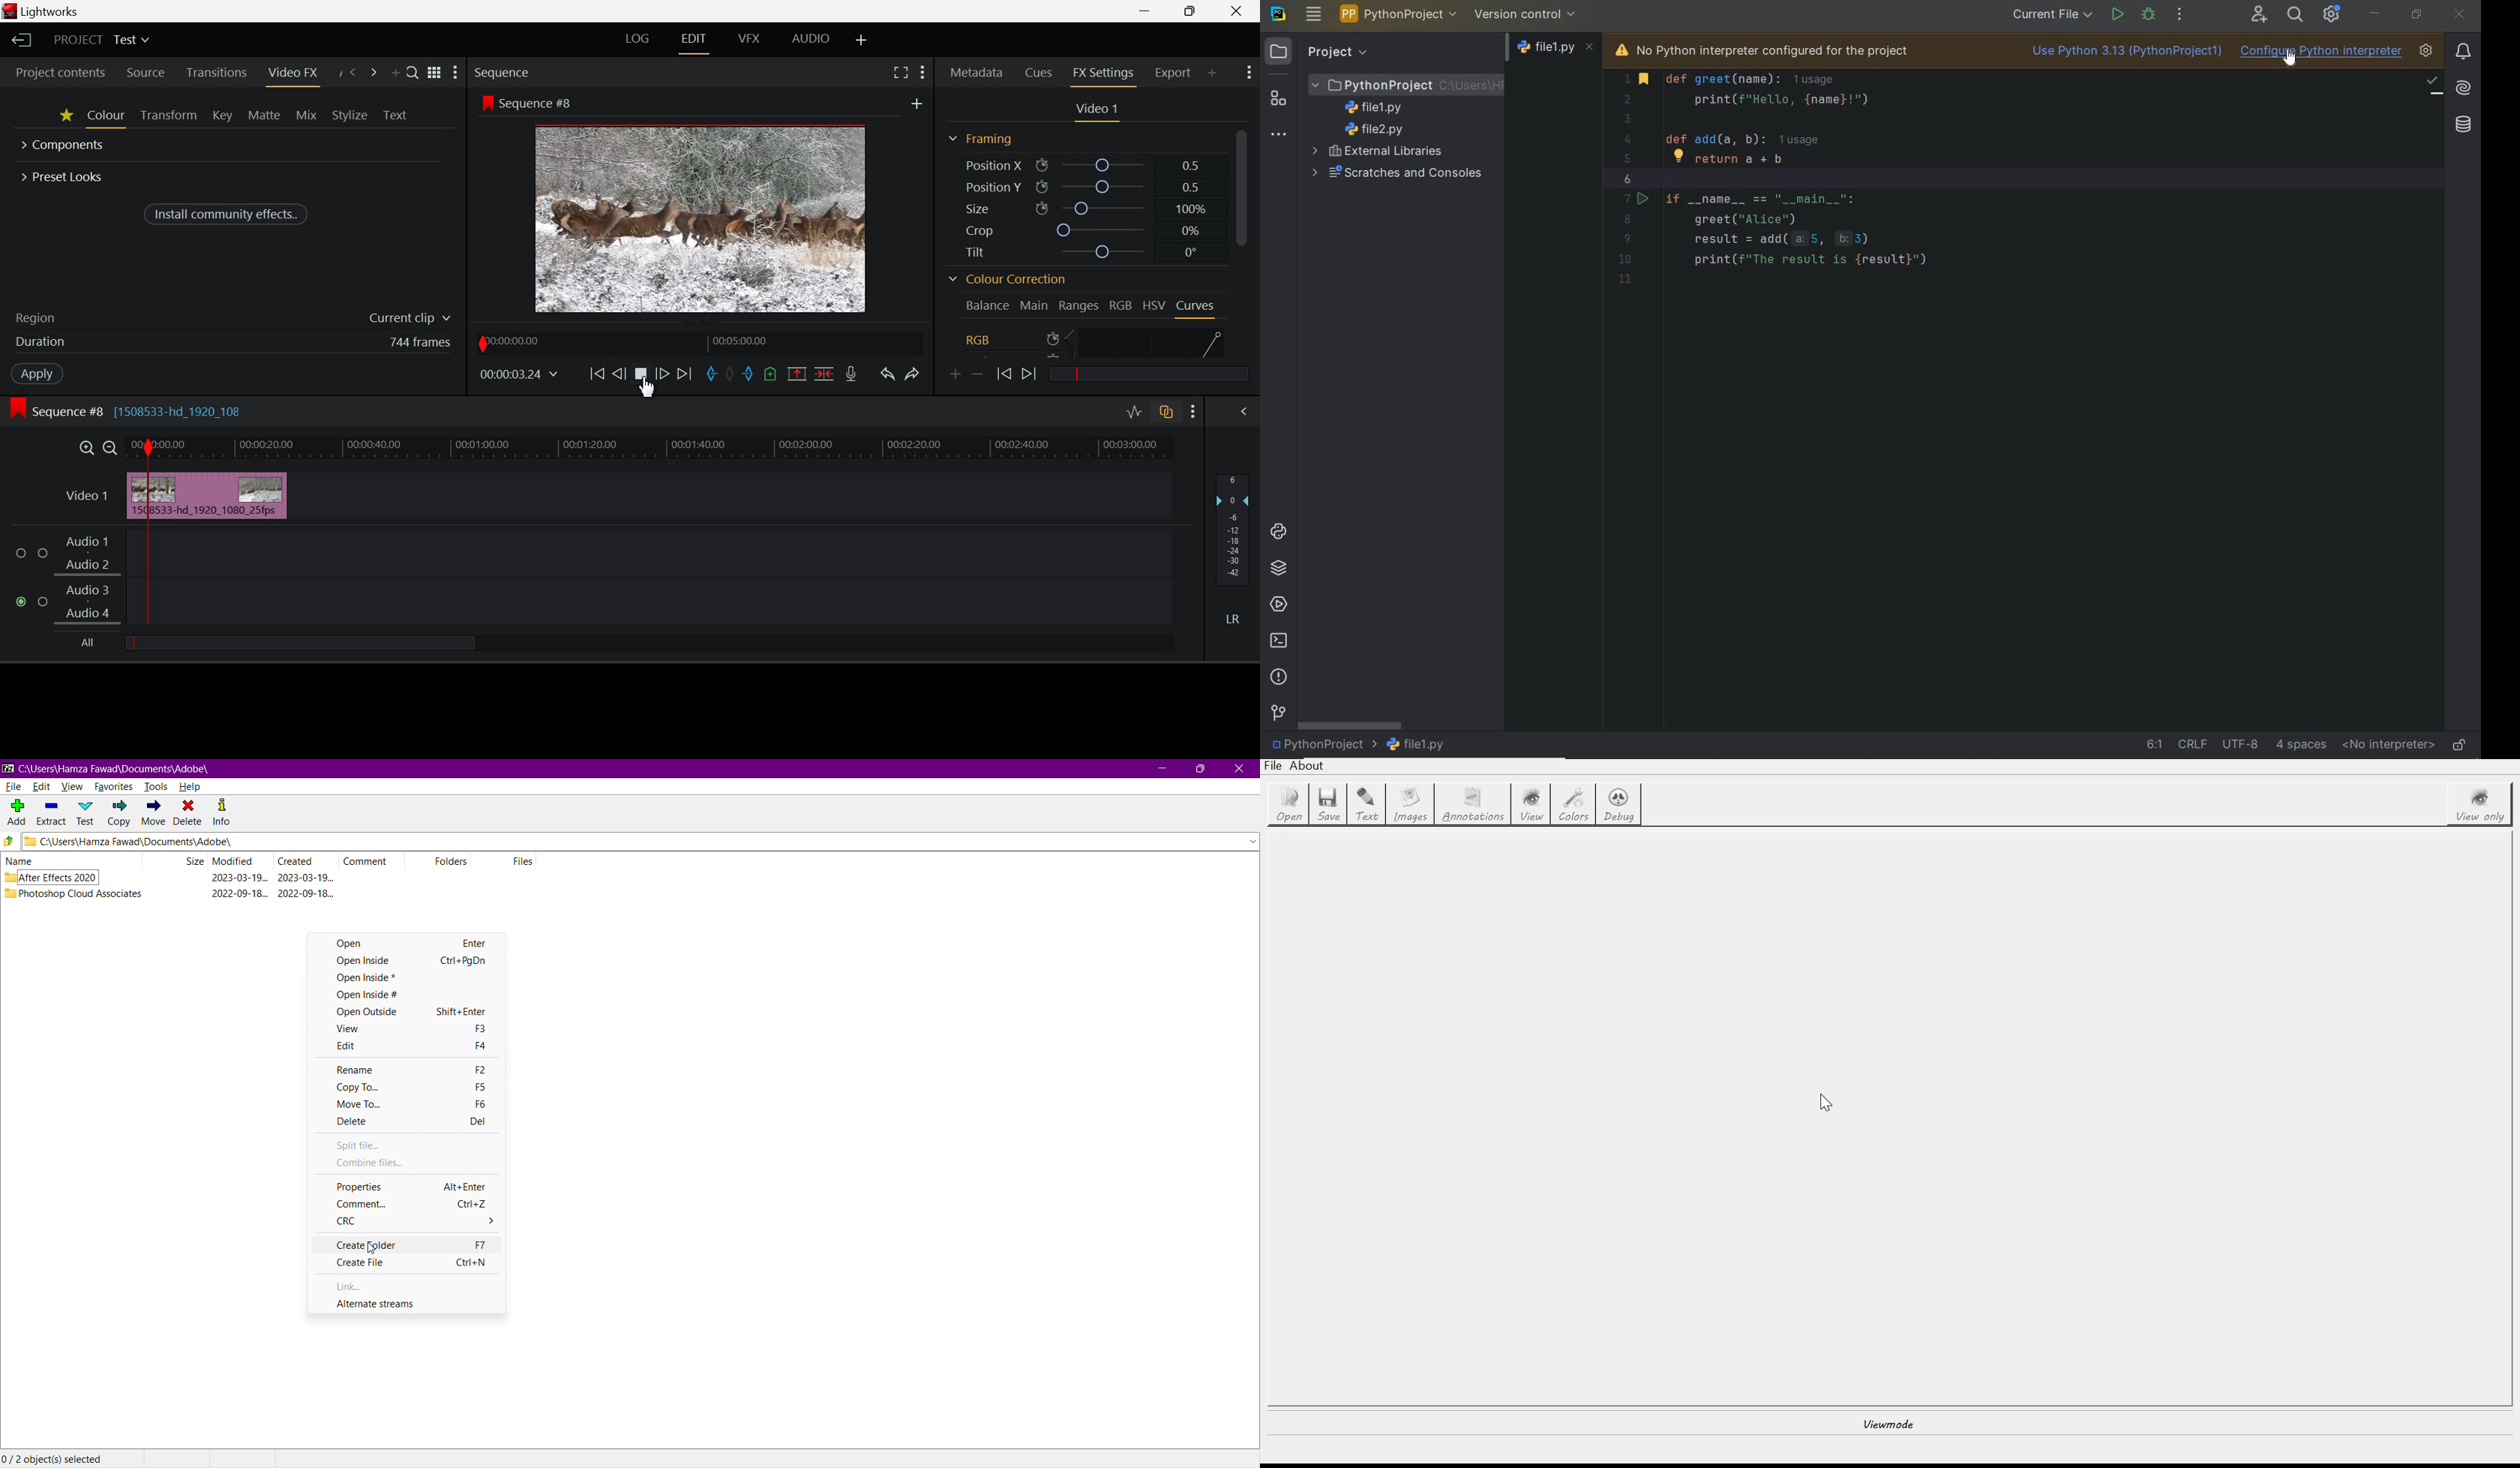 The image size is (2520, 1484). What do you see at coordinates (306, 893) in the screenshot?
I see `created date & time` at bounding box center [306, 893].